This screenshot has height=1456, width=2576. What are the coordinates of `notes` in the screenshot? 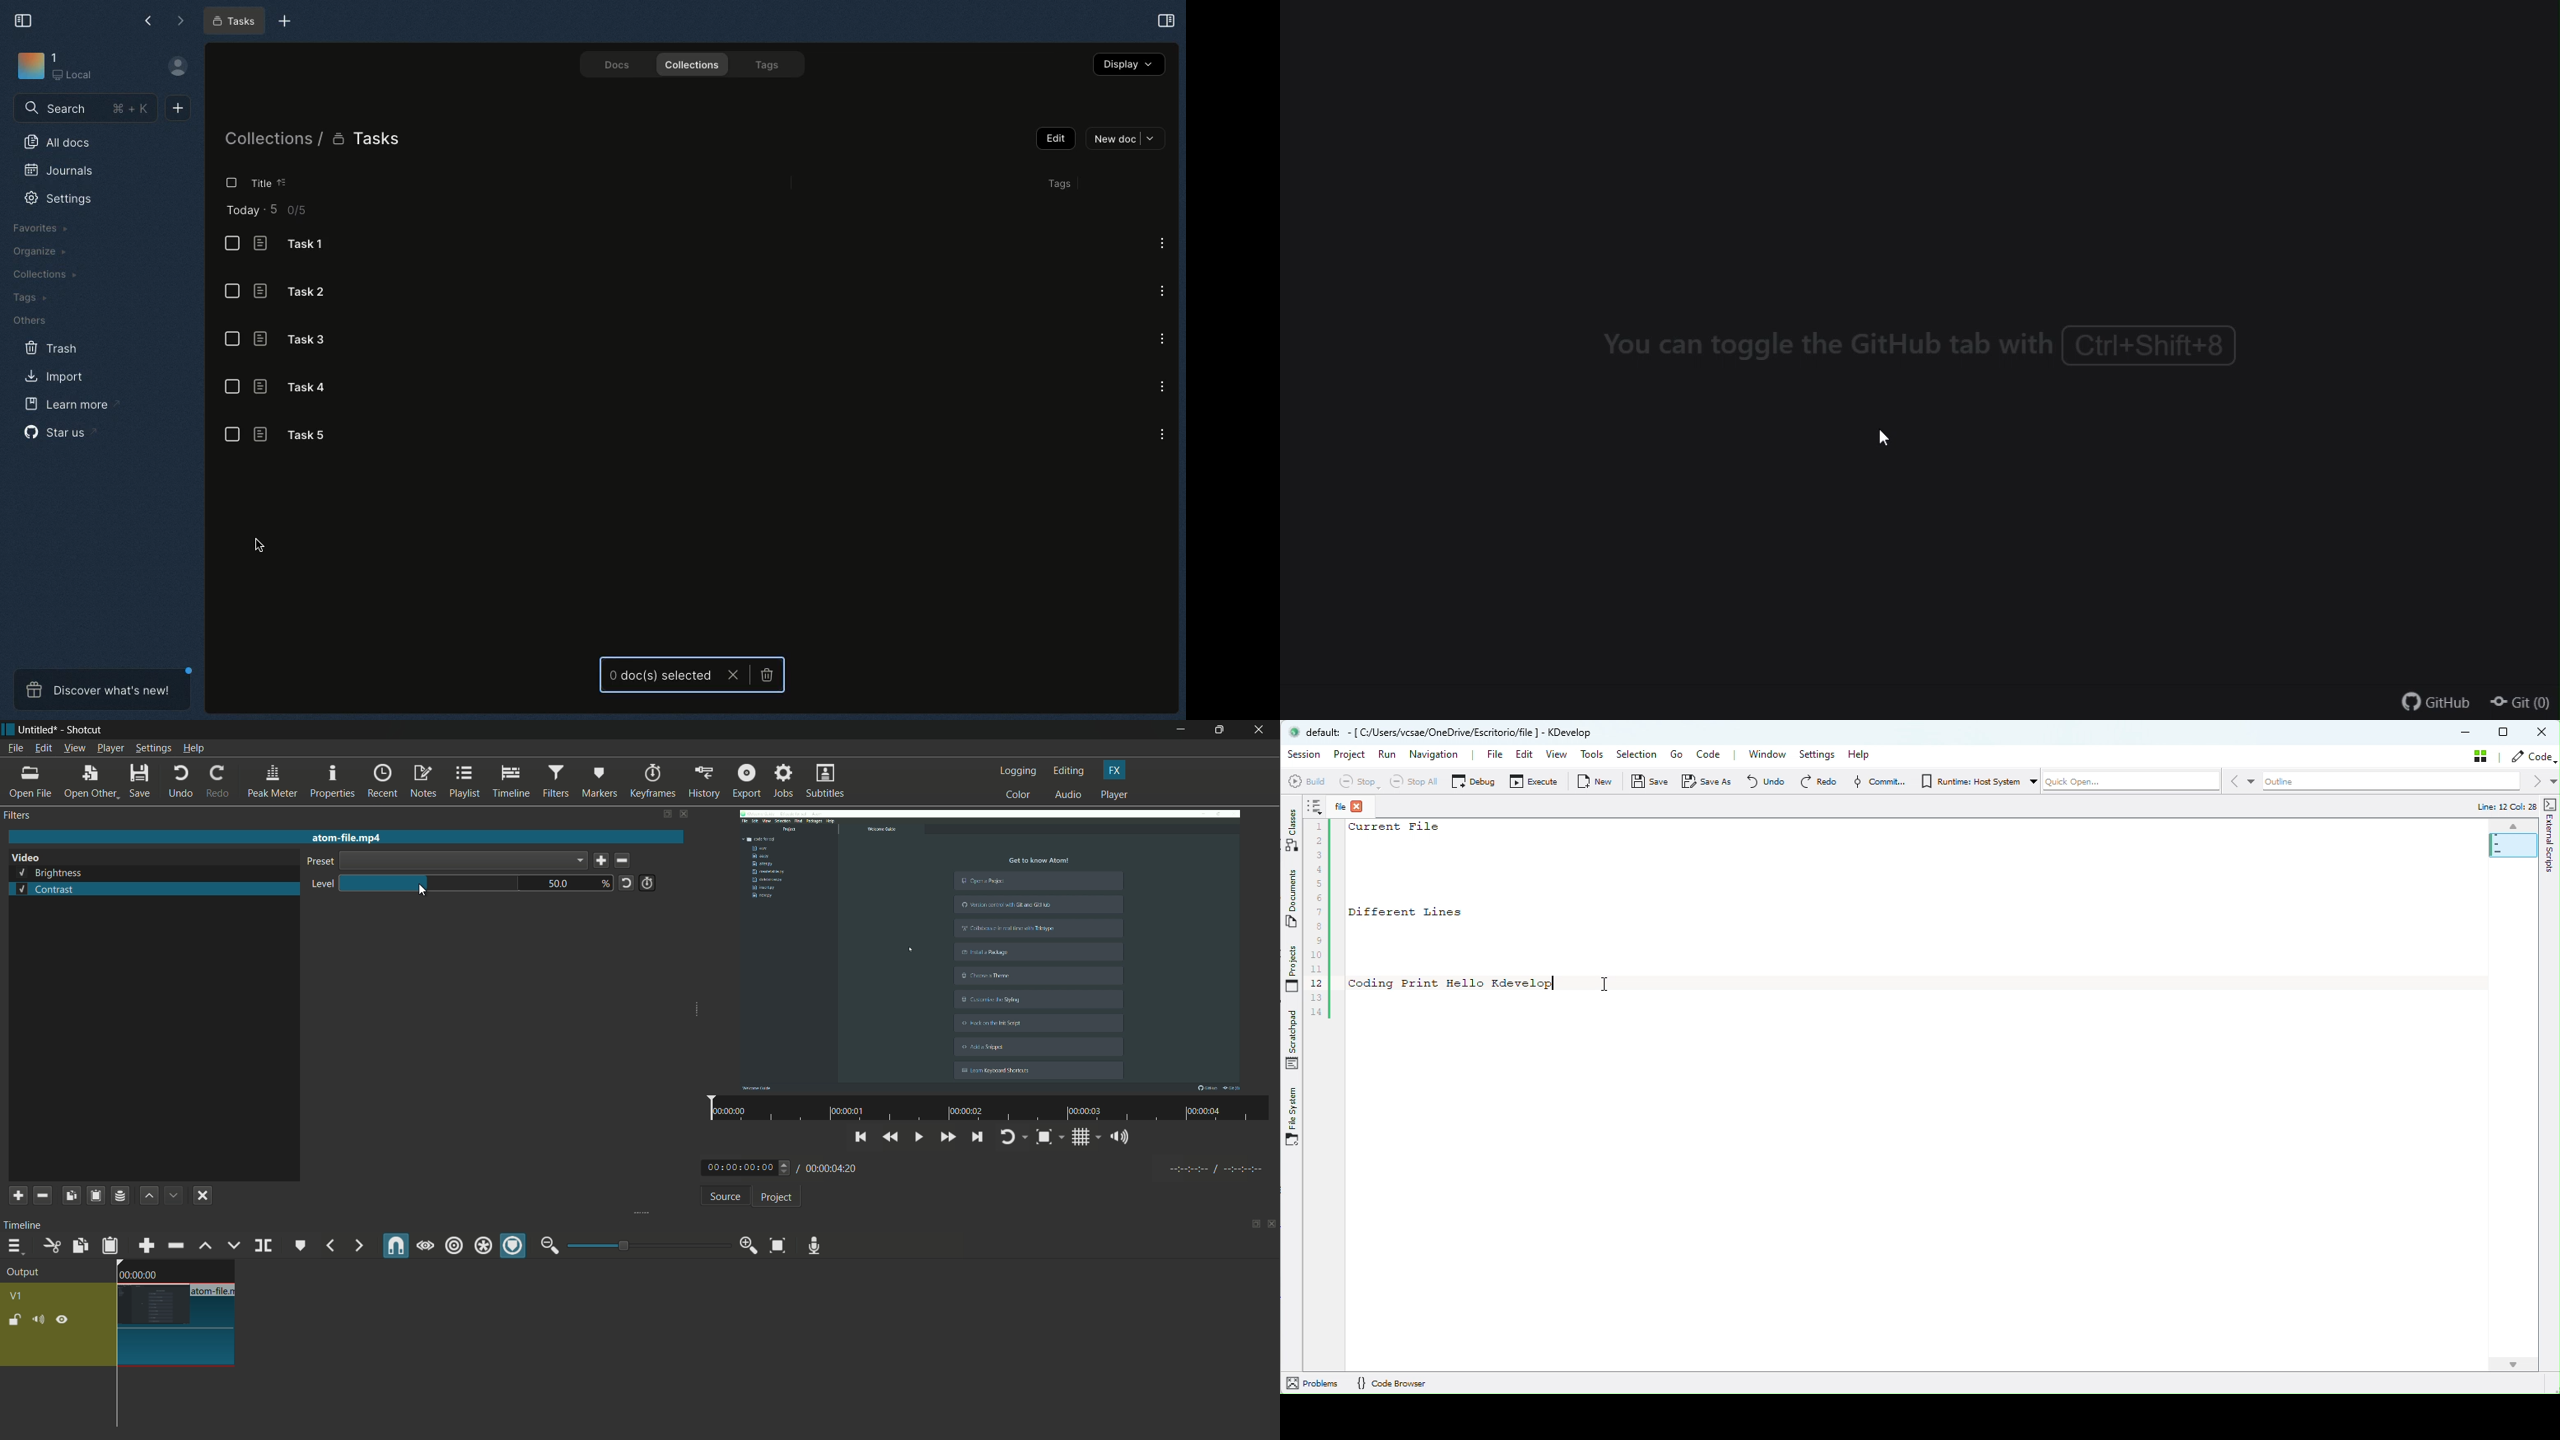 It's located at (425, 782).